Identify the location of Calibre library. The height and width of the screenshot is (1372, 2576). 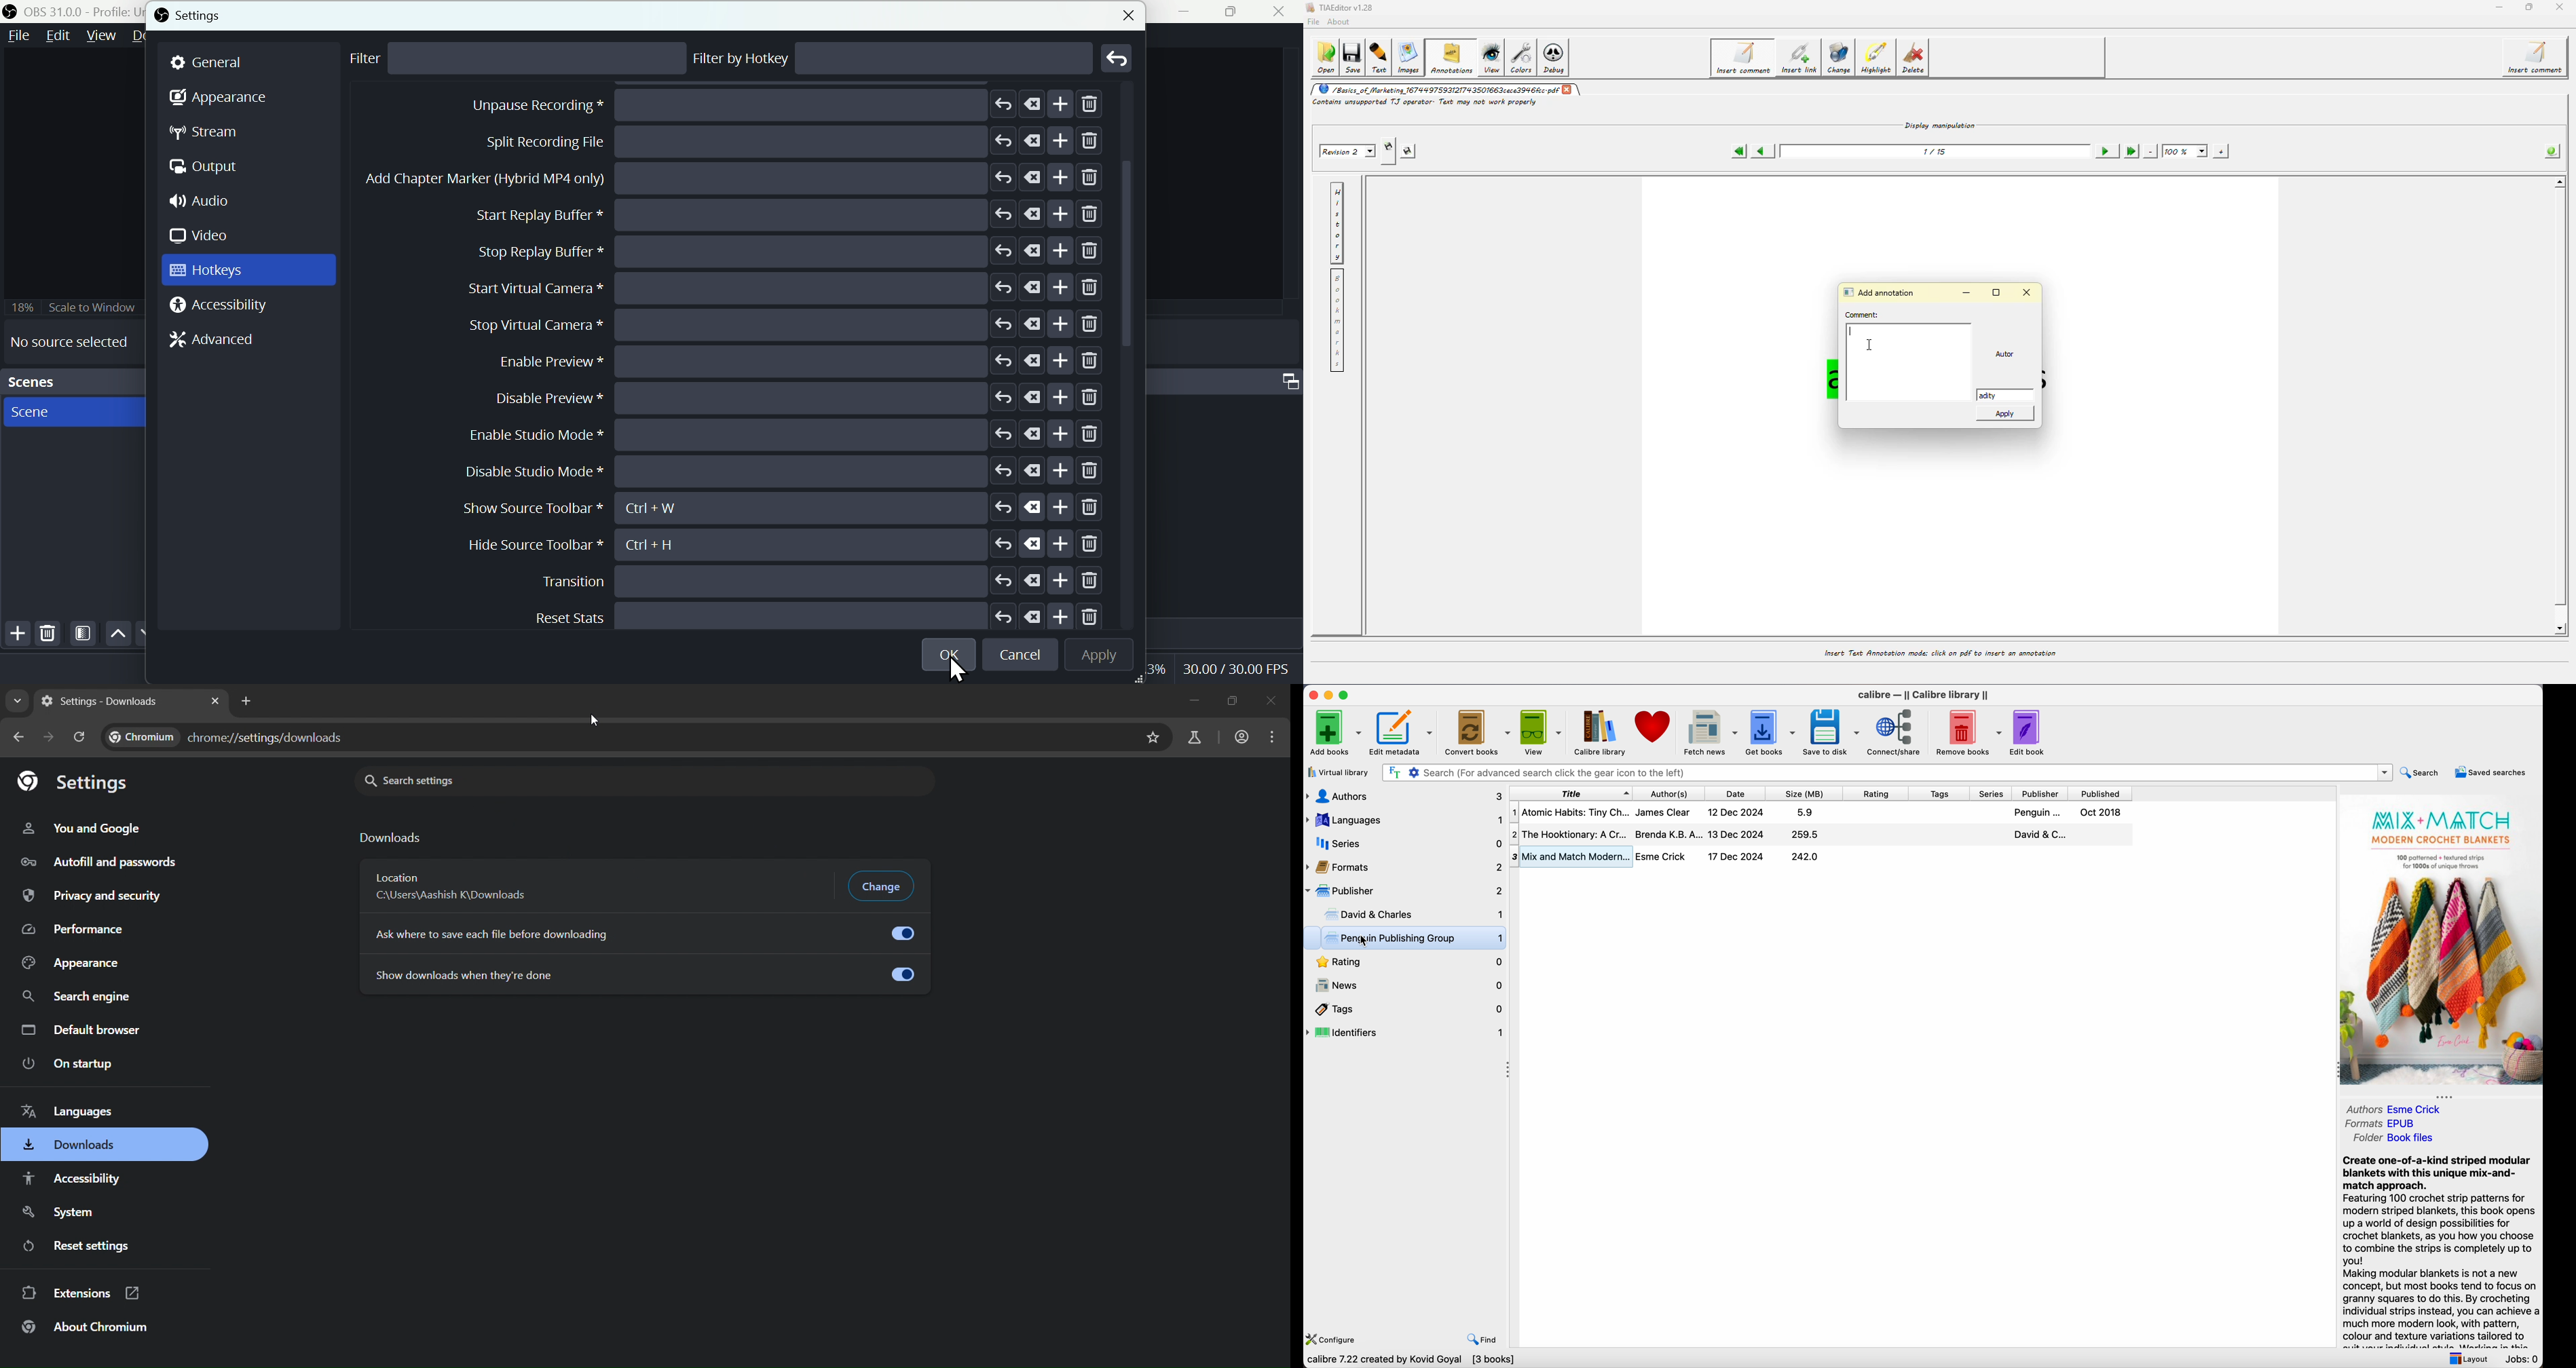
(1601, 733).